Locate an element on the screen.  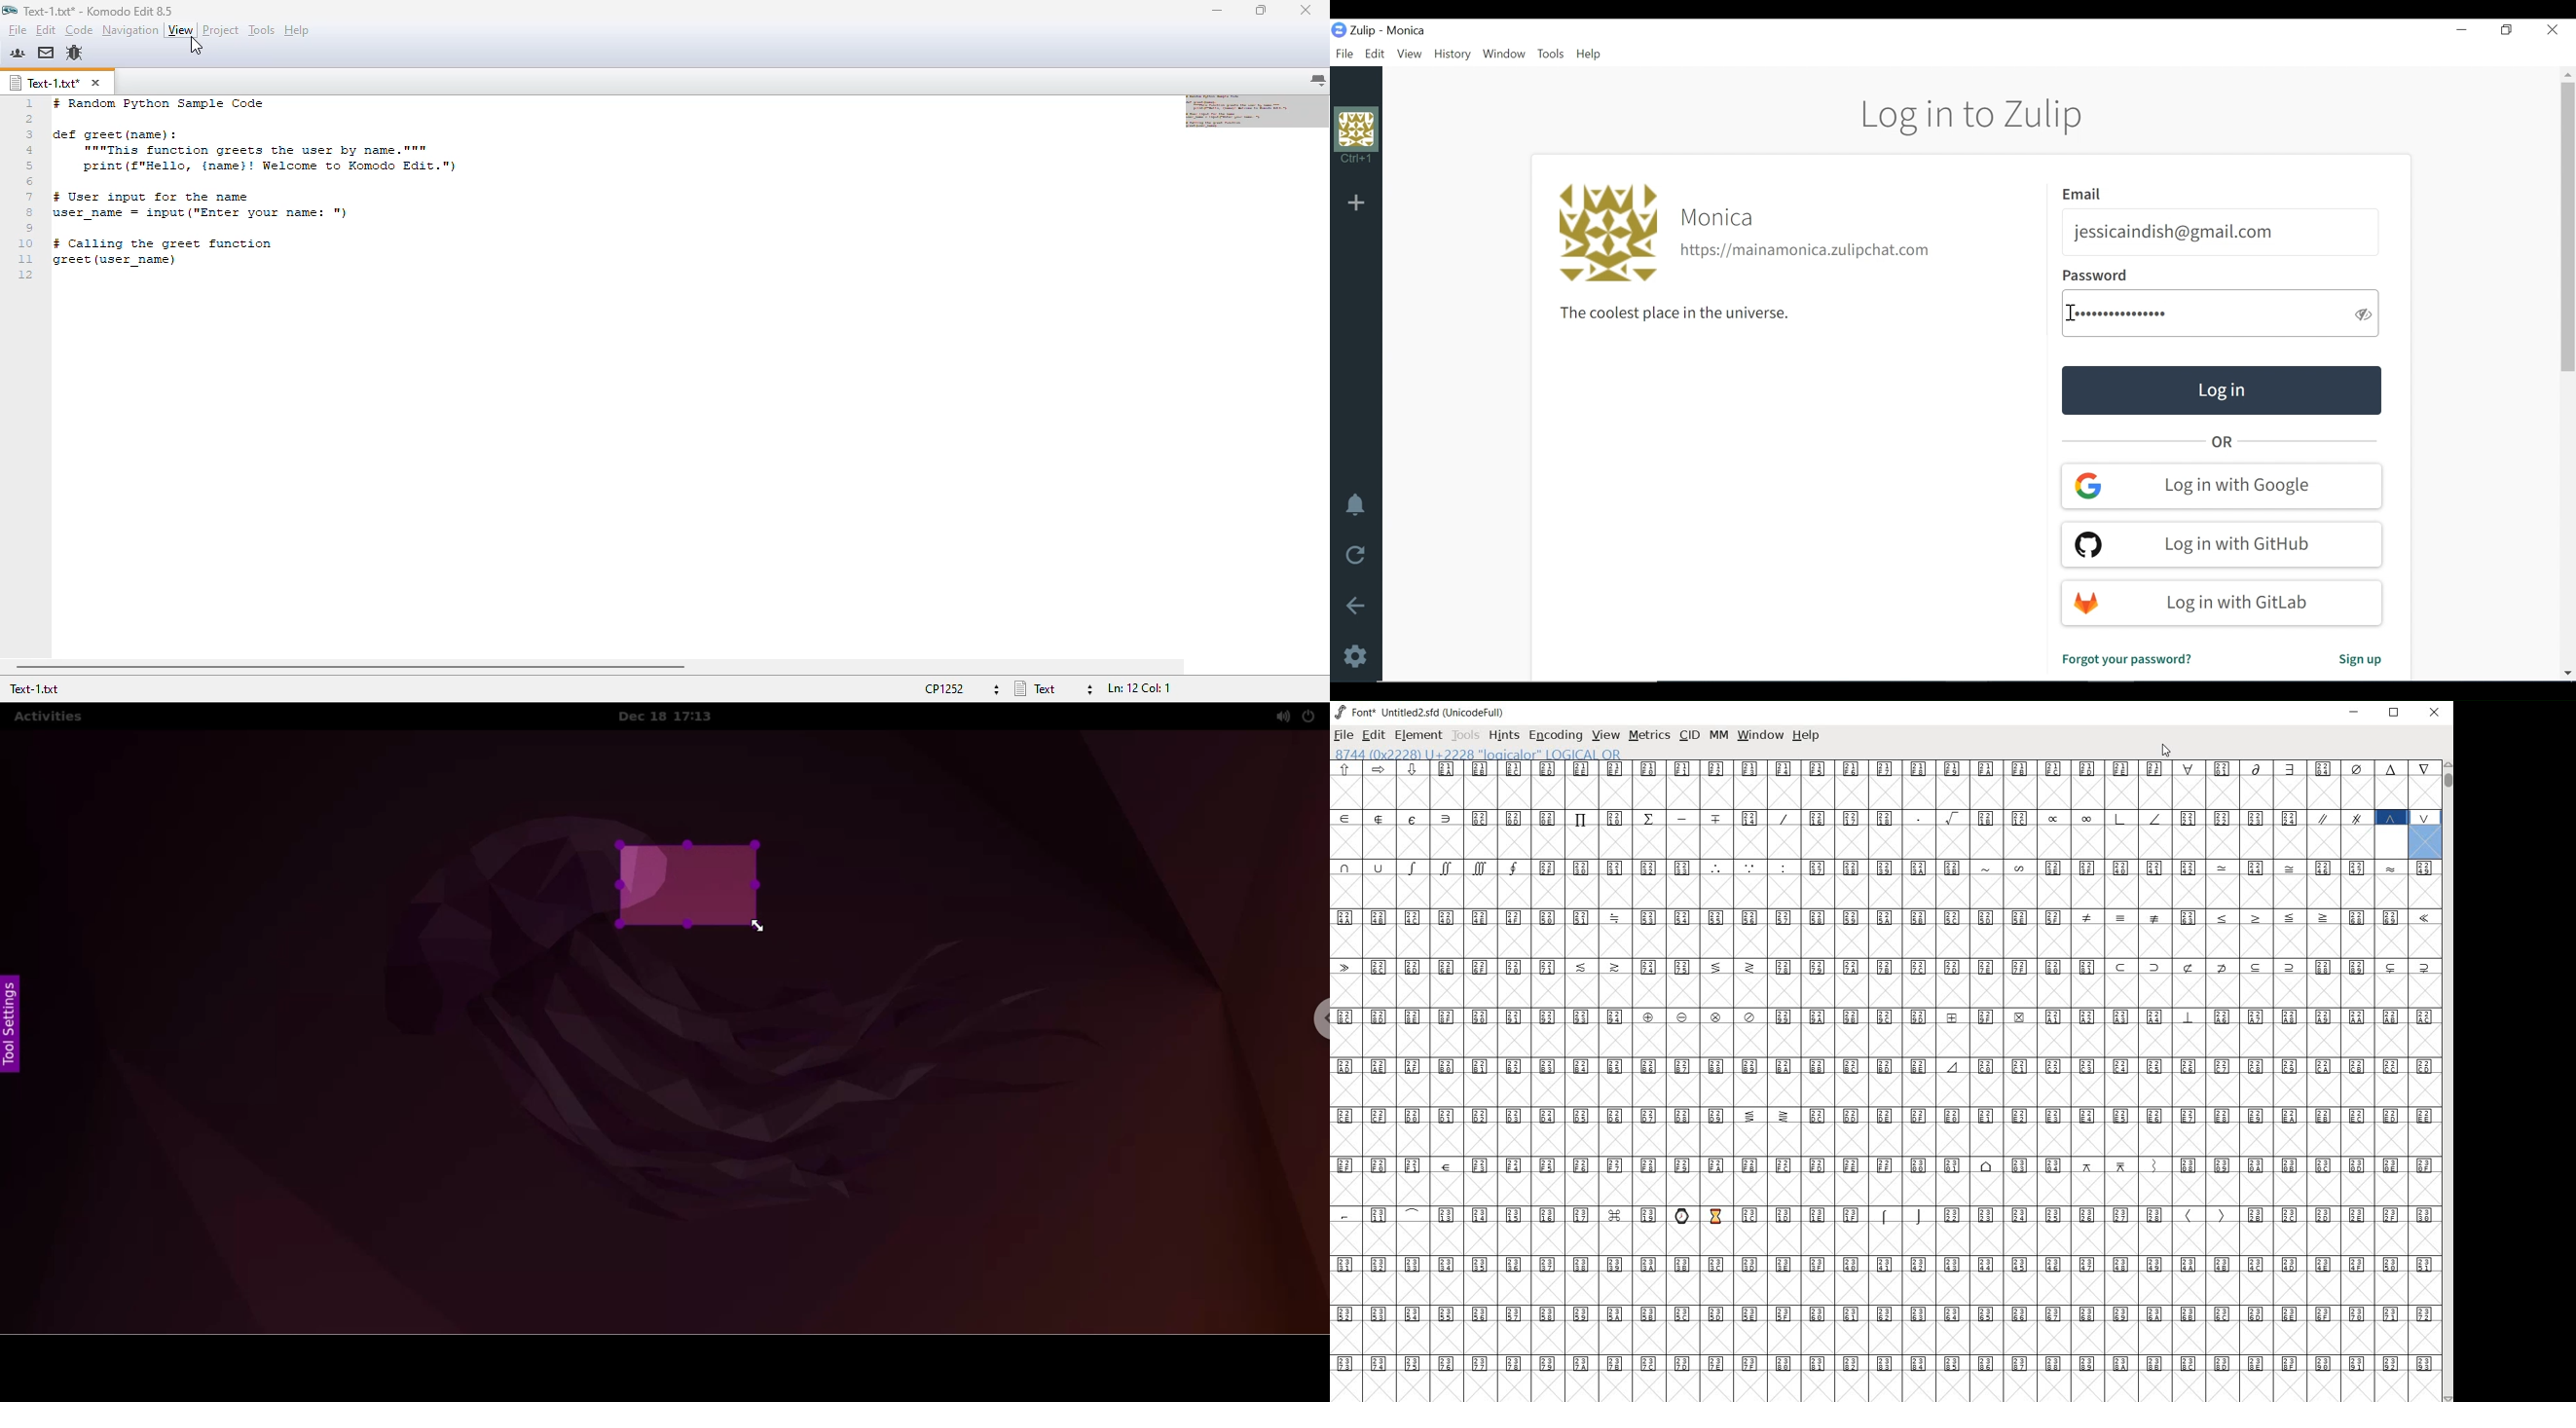
Hide is located at coordinates (2364, 314).